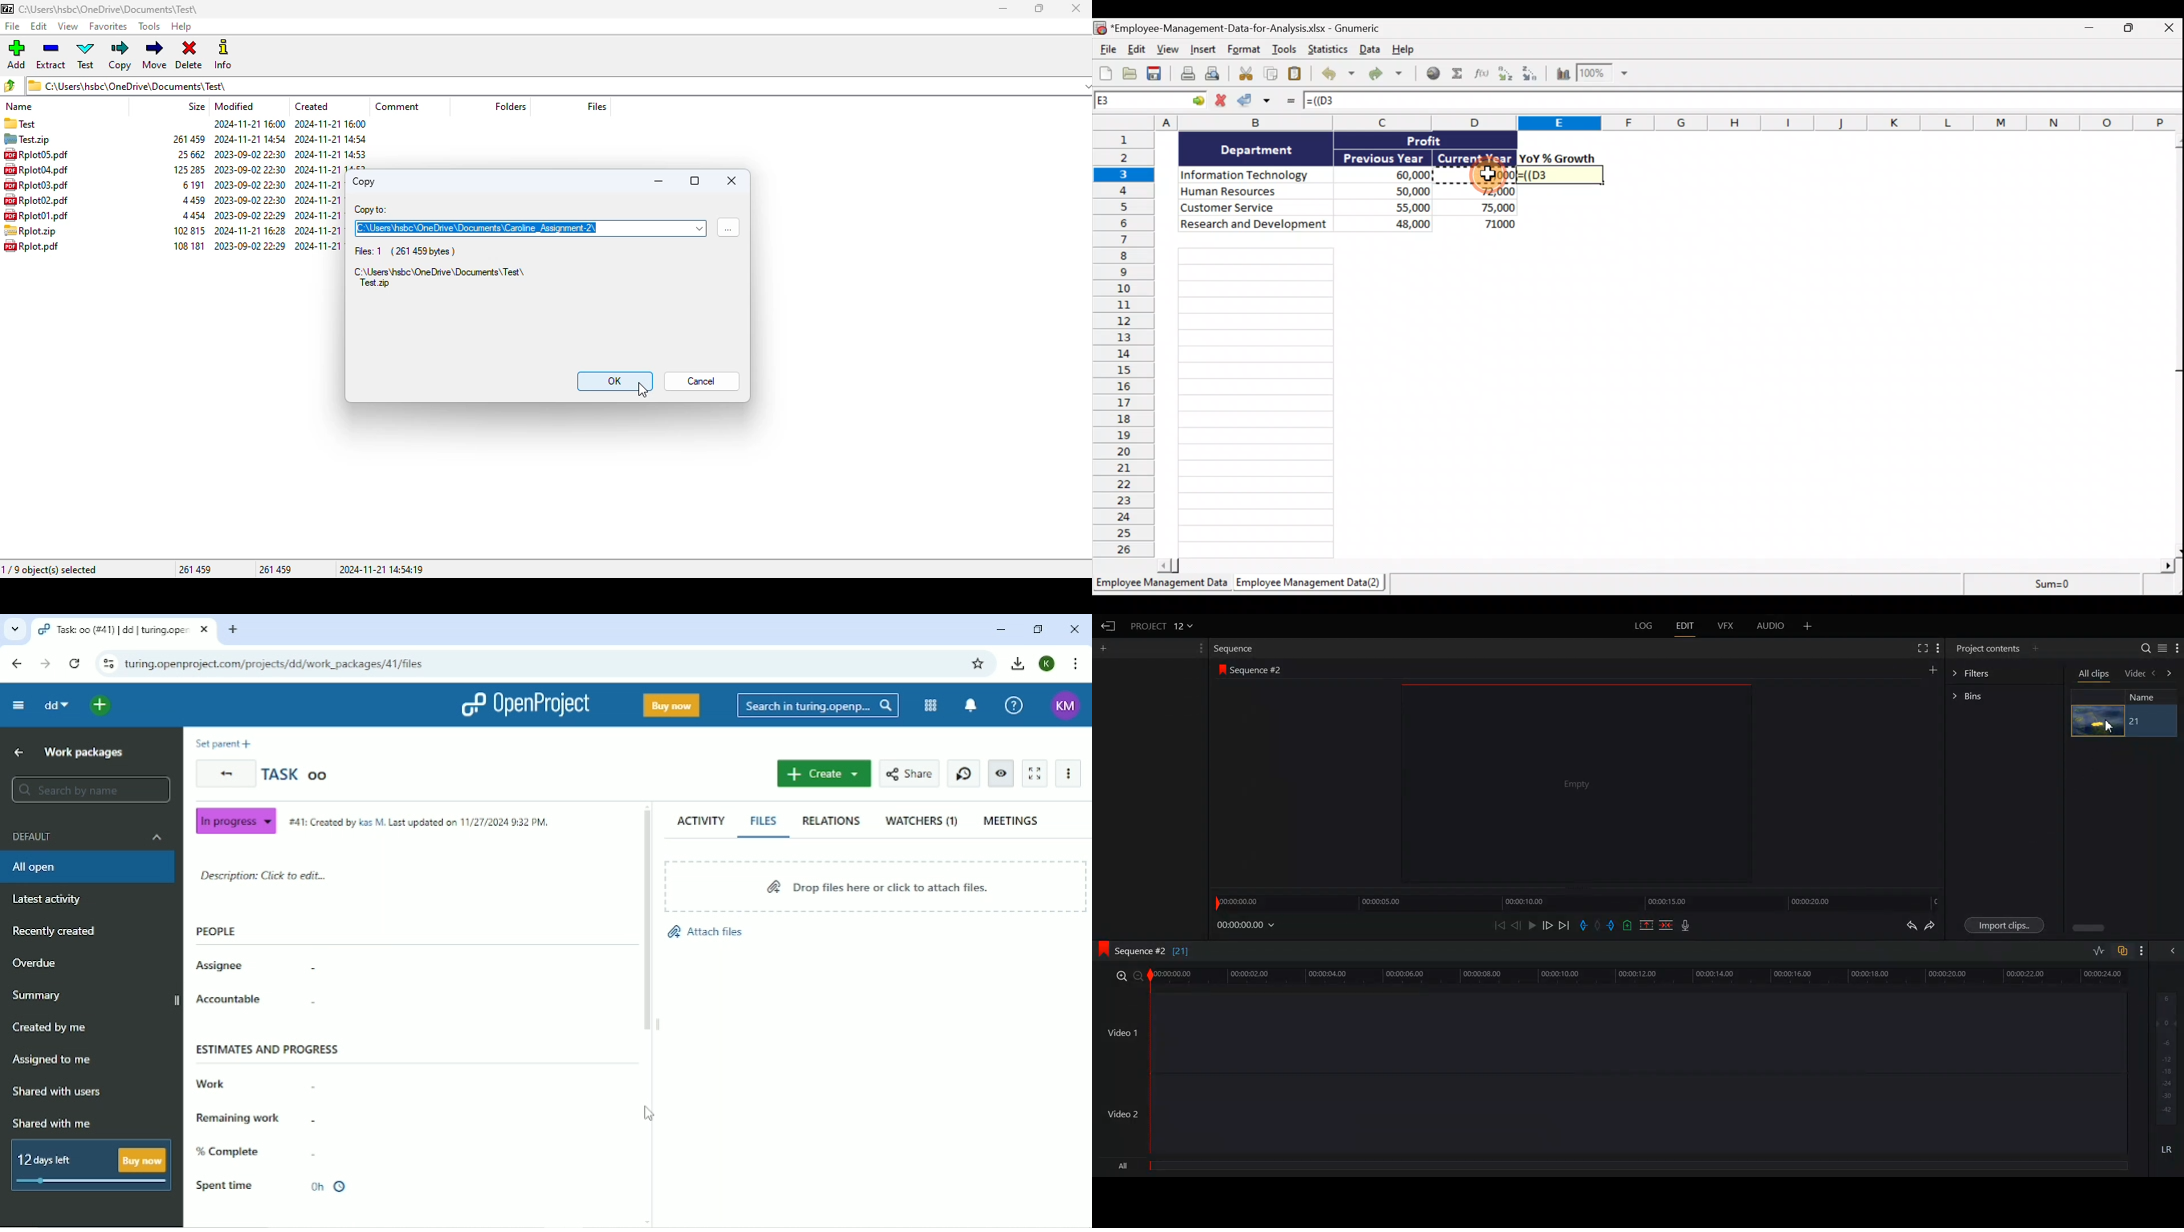 This screenshot has height=1232, width=2184. I want to click on file name, so click(35, 199).